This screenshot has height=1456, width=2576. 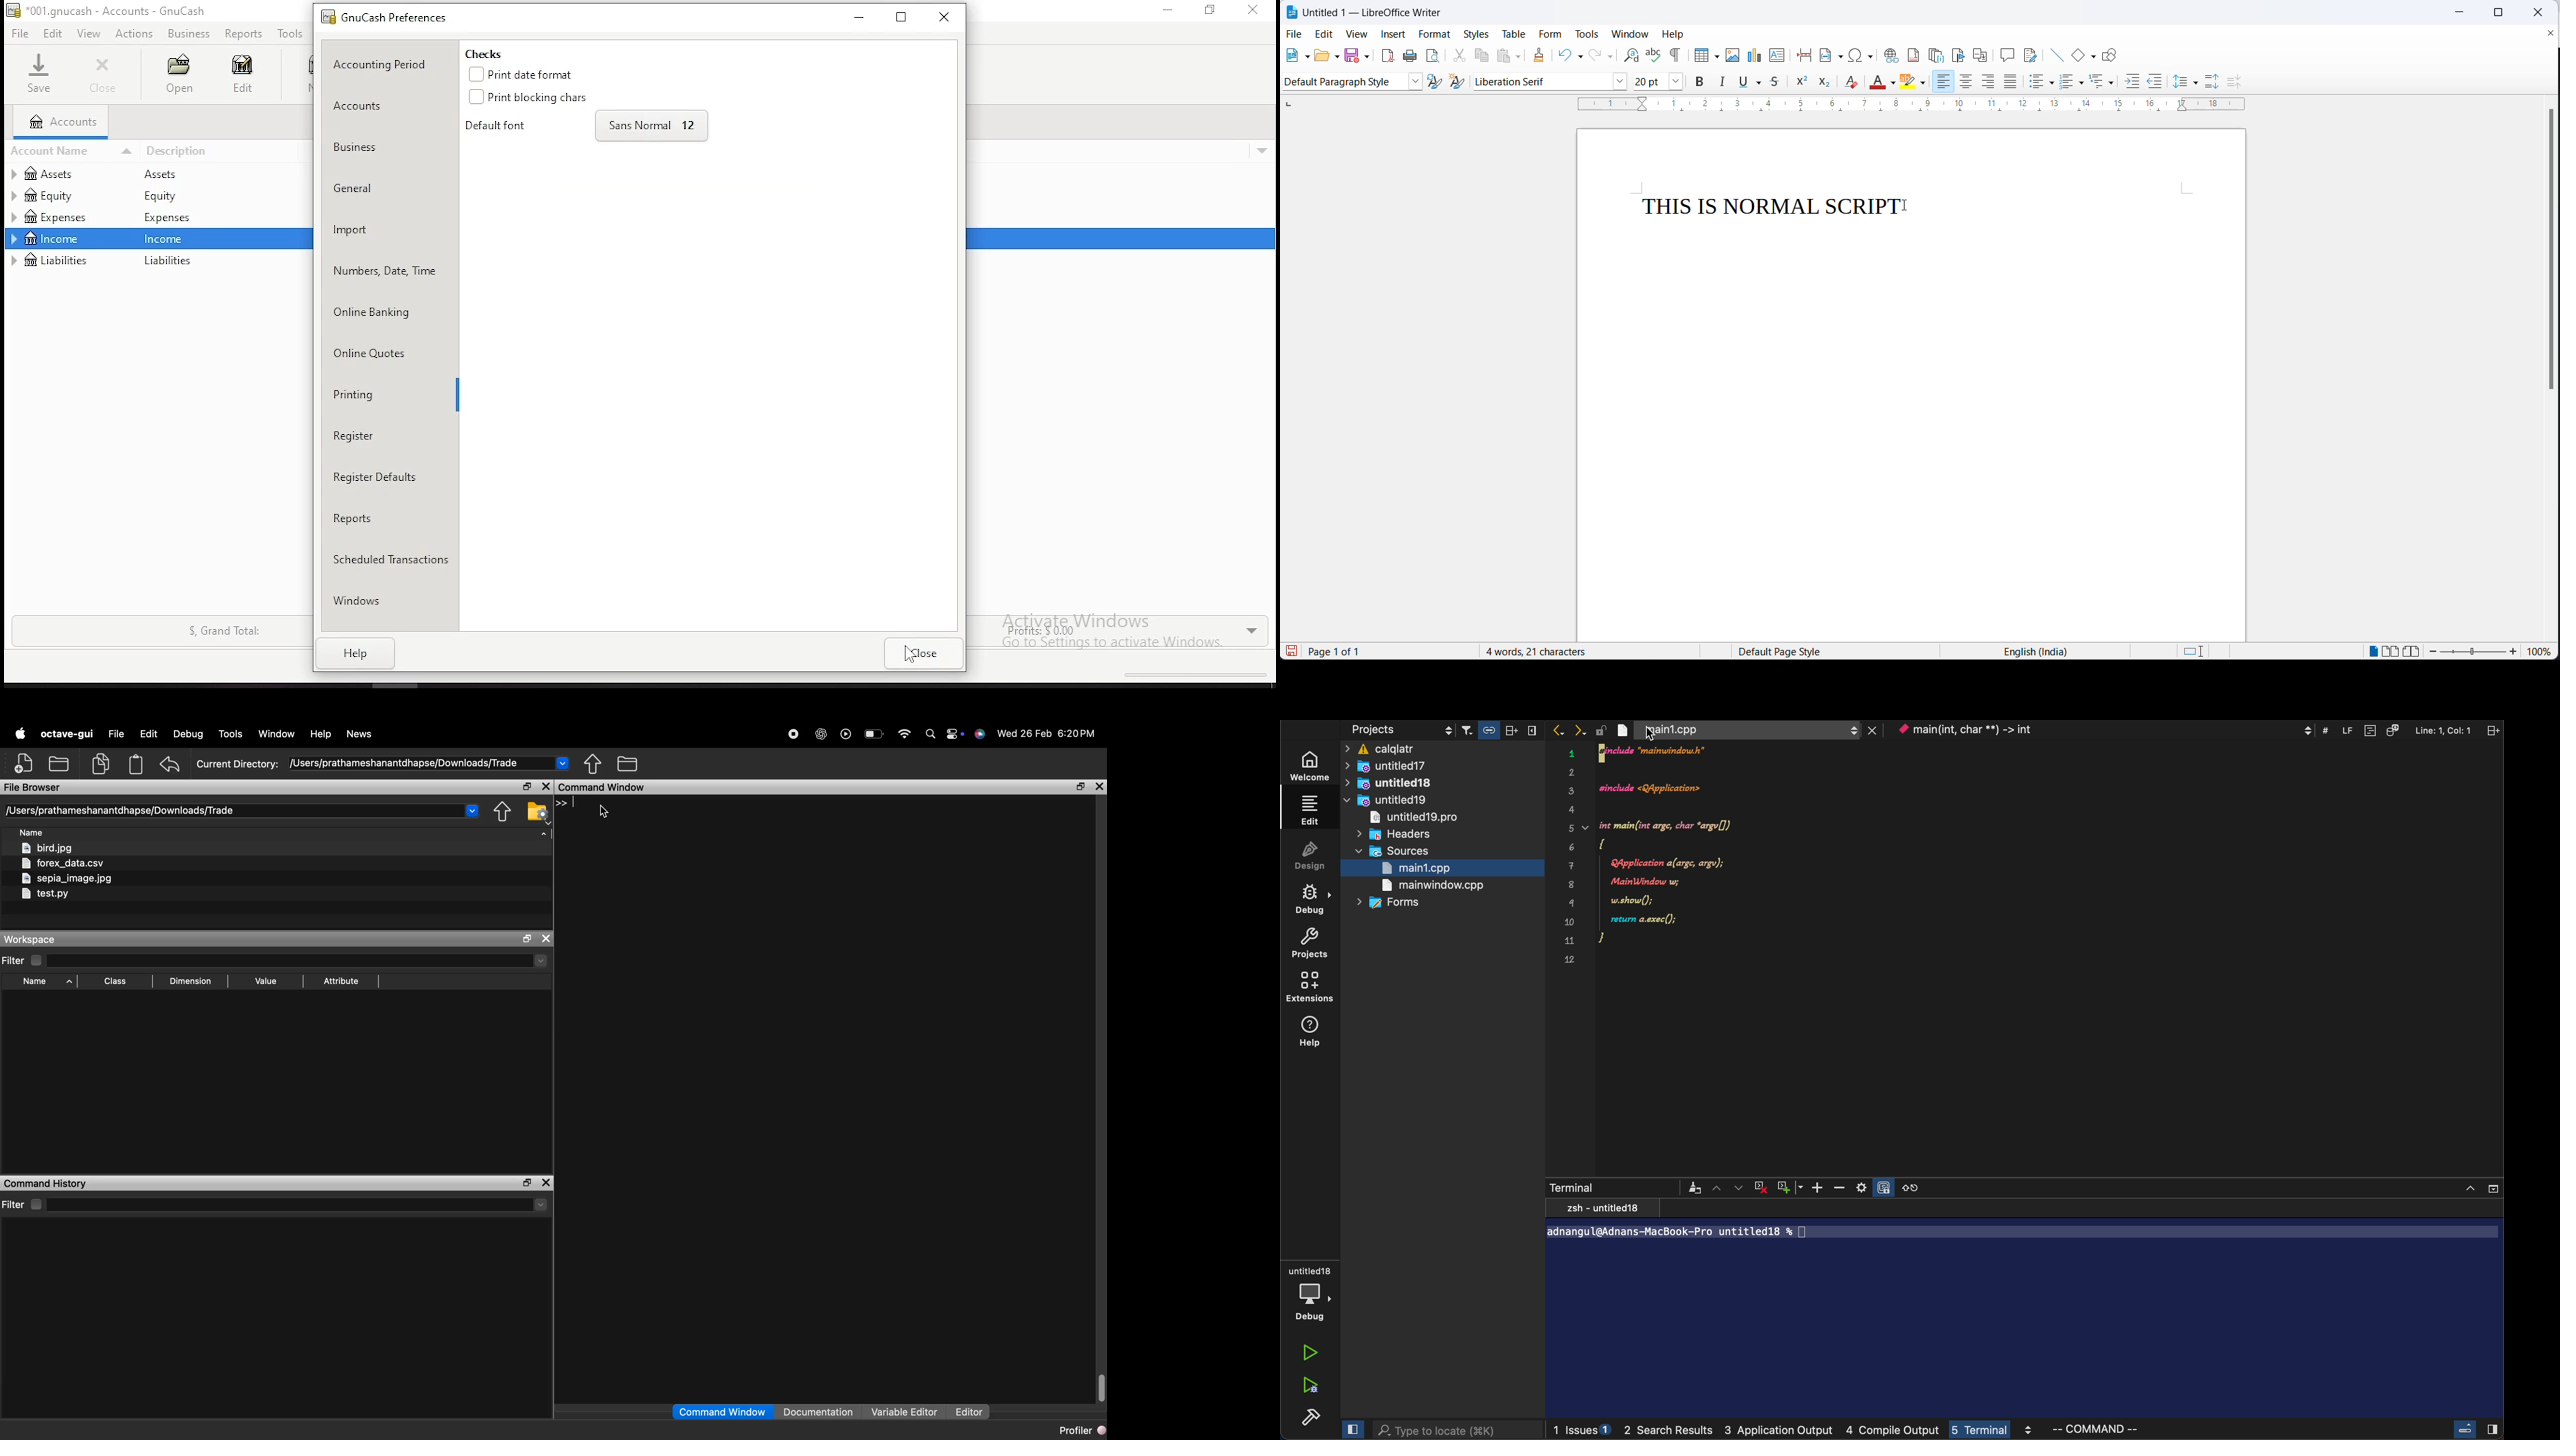 What do you see at coordinates (525, 1183) in the screenshot?
I see `maximize` at bounding box center [525, 1183].